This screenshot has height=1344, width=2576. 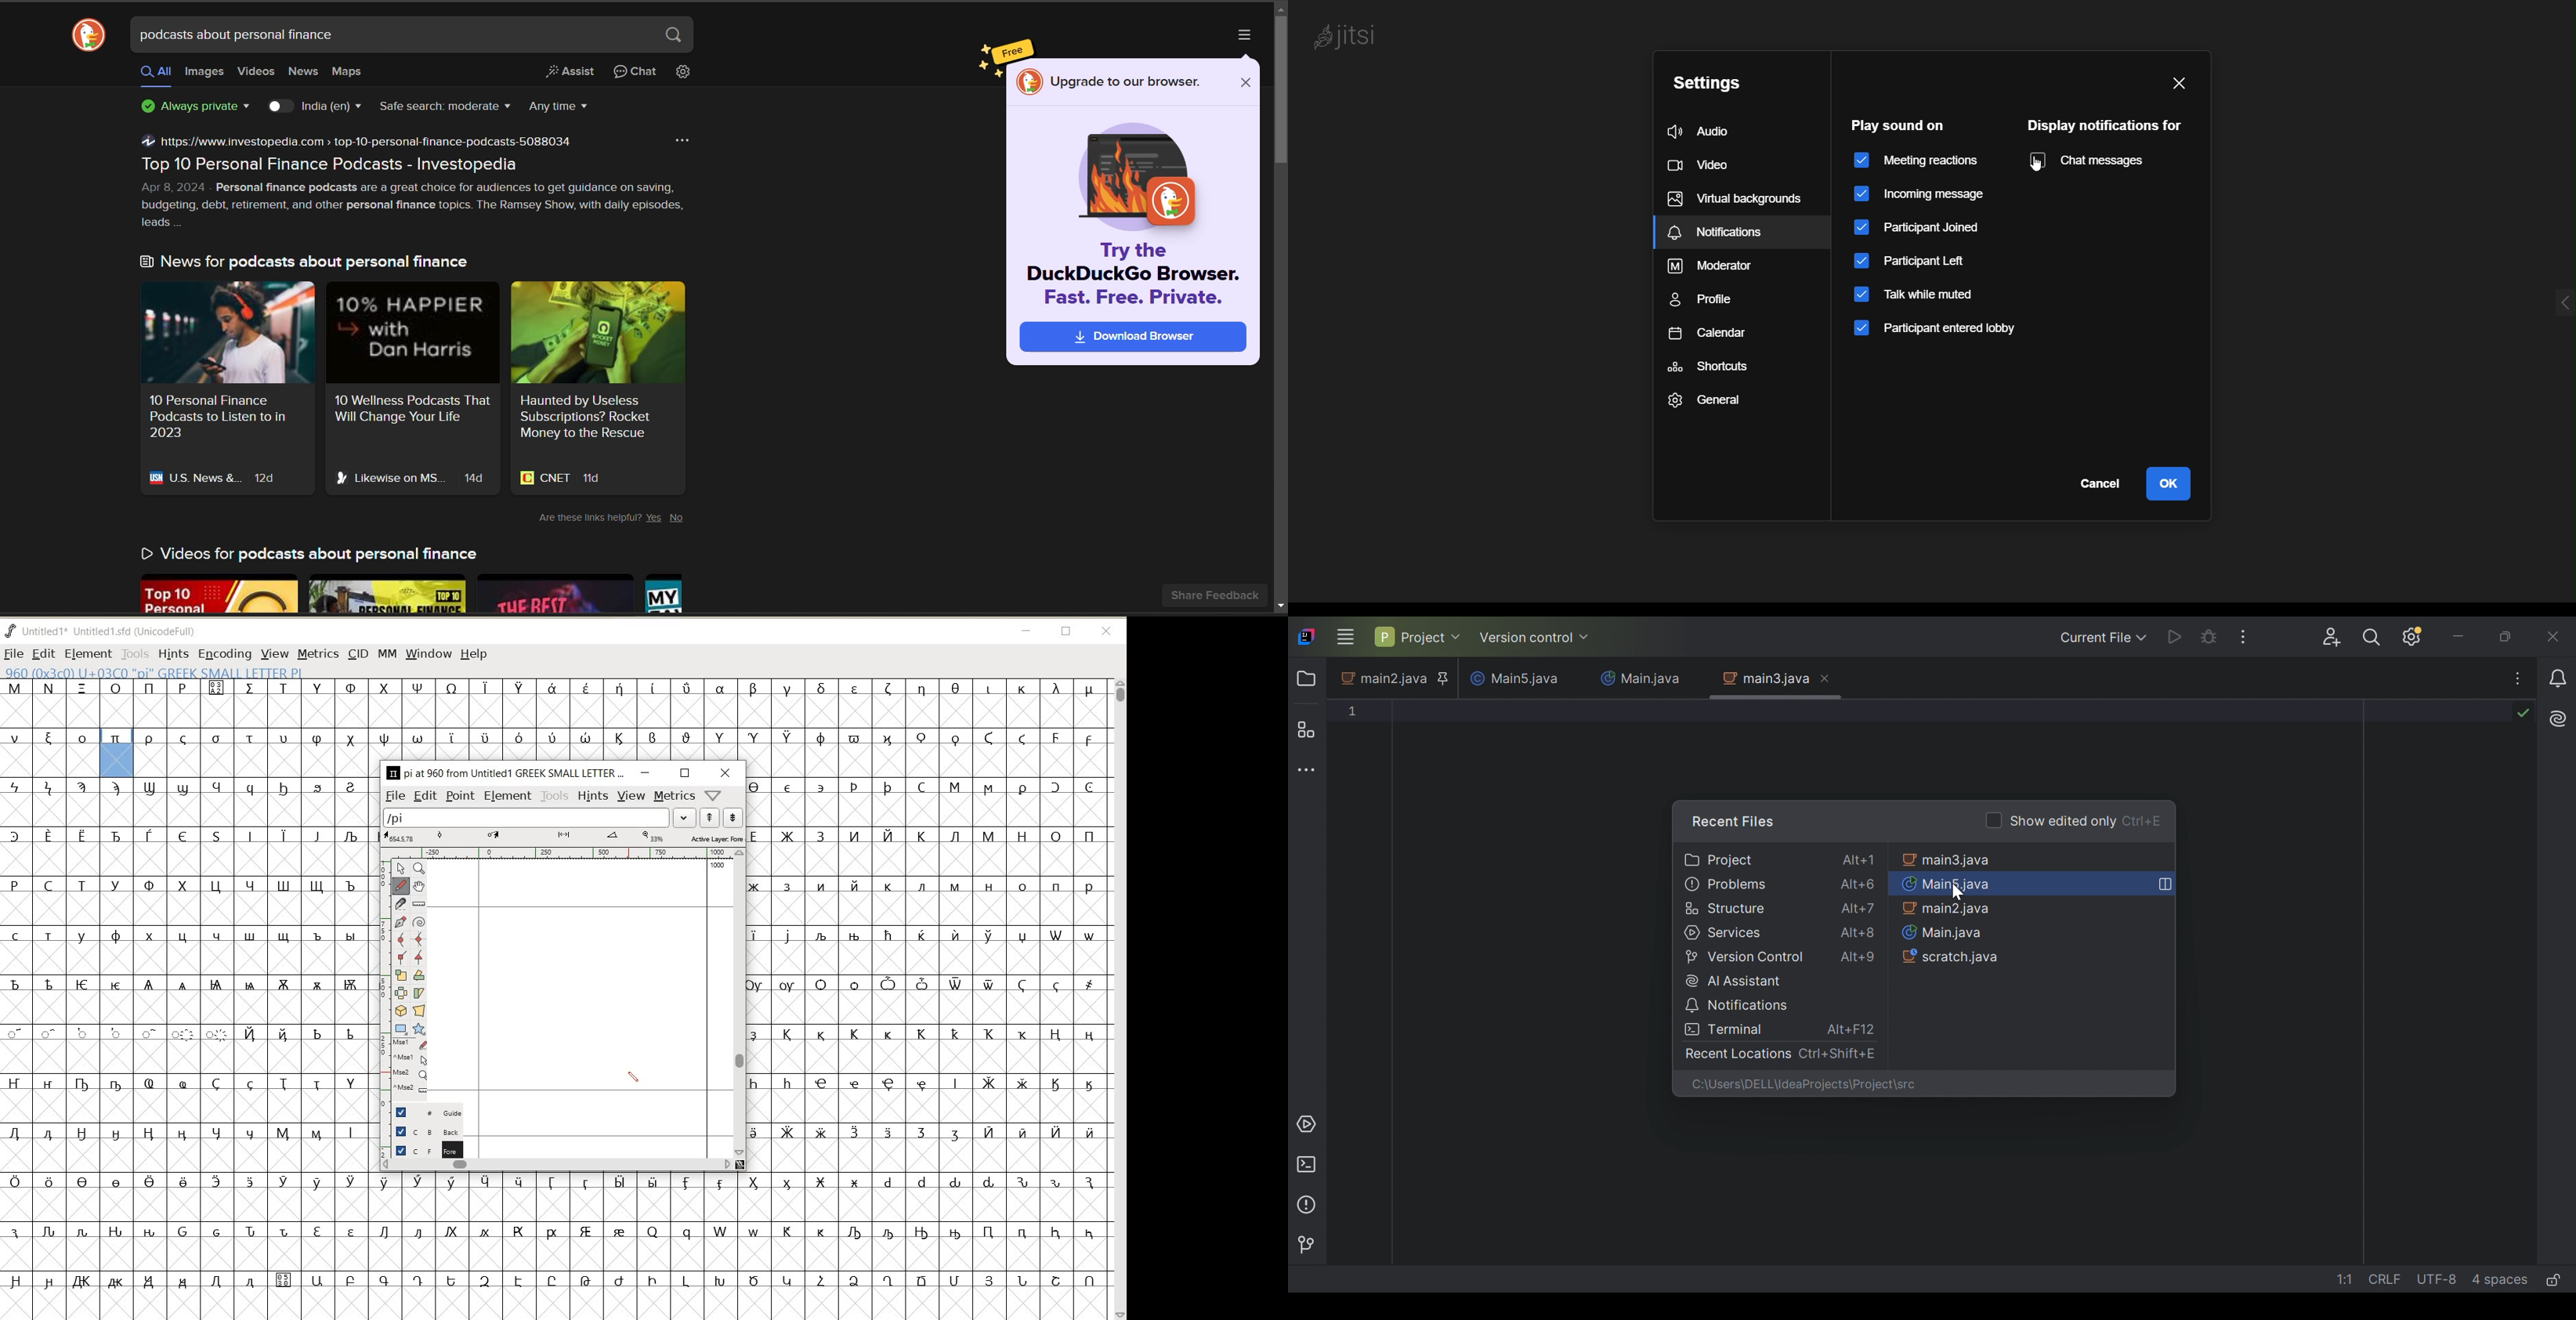 What do you see at coordinates (1739, 1054) in the screenshot?
I see `Recent Actions` at bounding box center [1739, 1054].